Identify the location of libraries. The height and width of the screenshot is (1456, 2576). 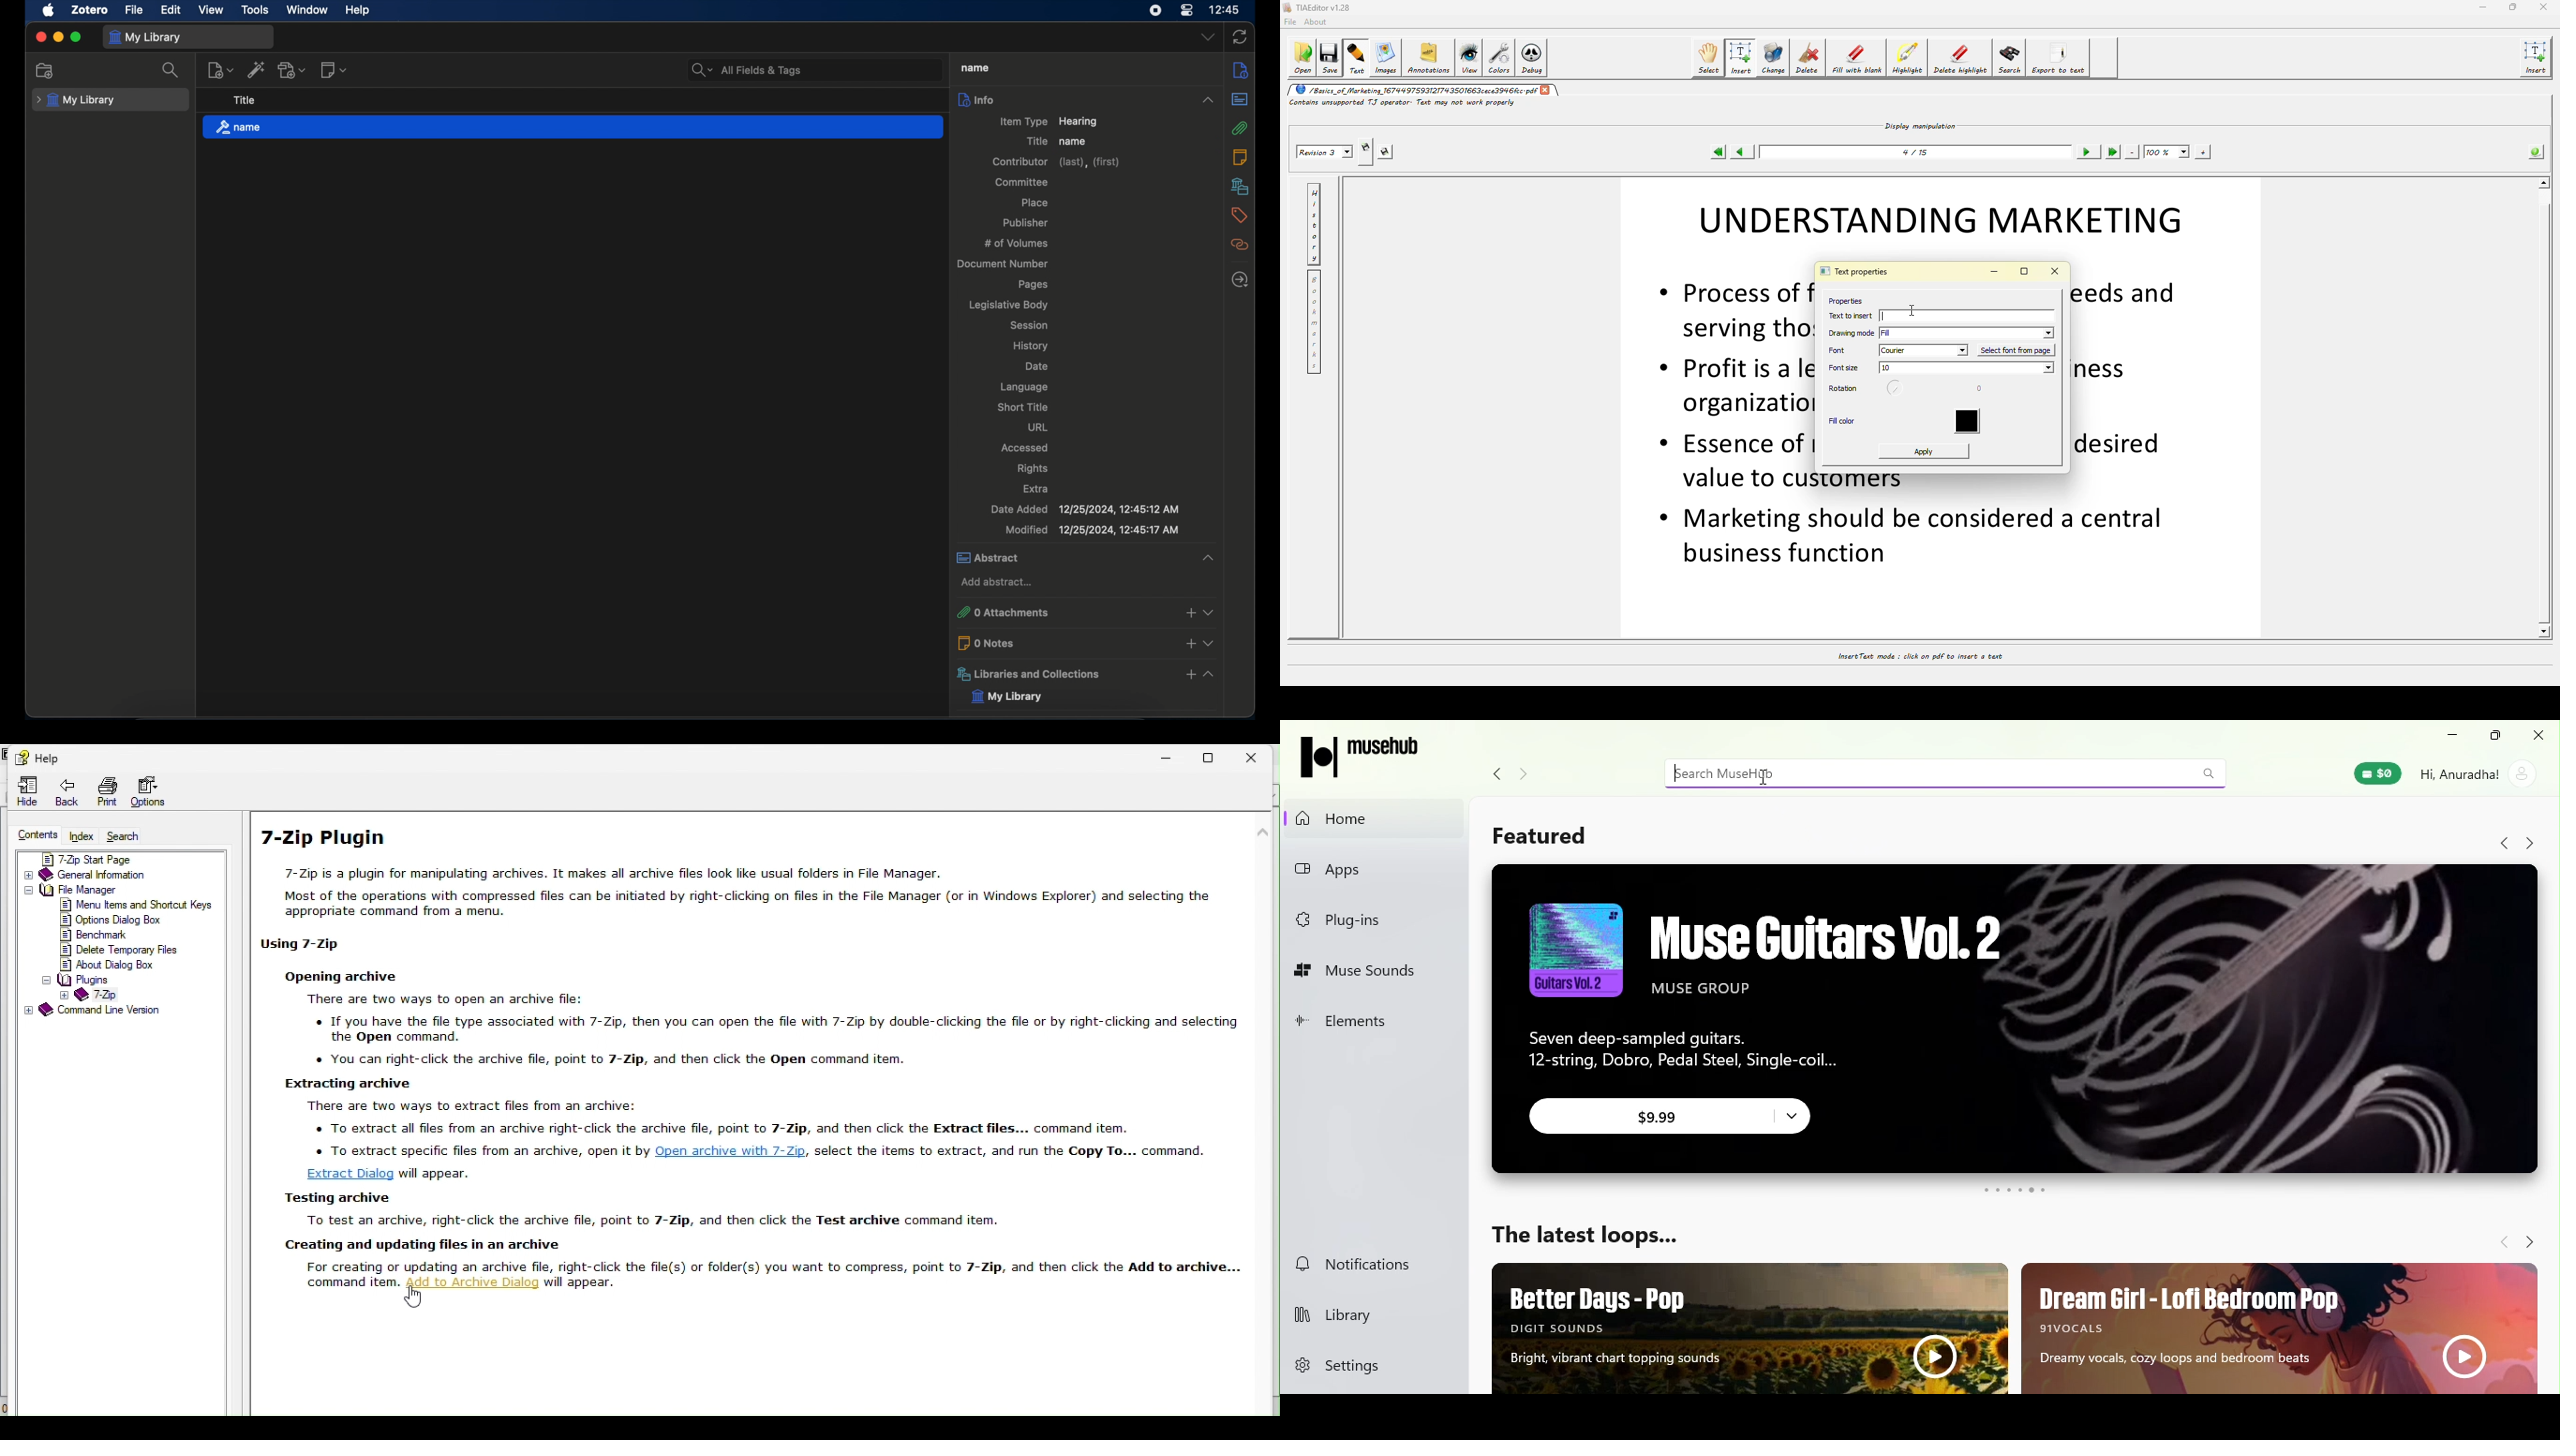
(1240, 186).